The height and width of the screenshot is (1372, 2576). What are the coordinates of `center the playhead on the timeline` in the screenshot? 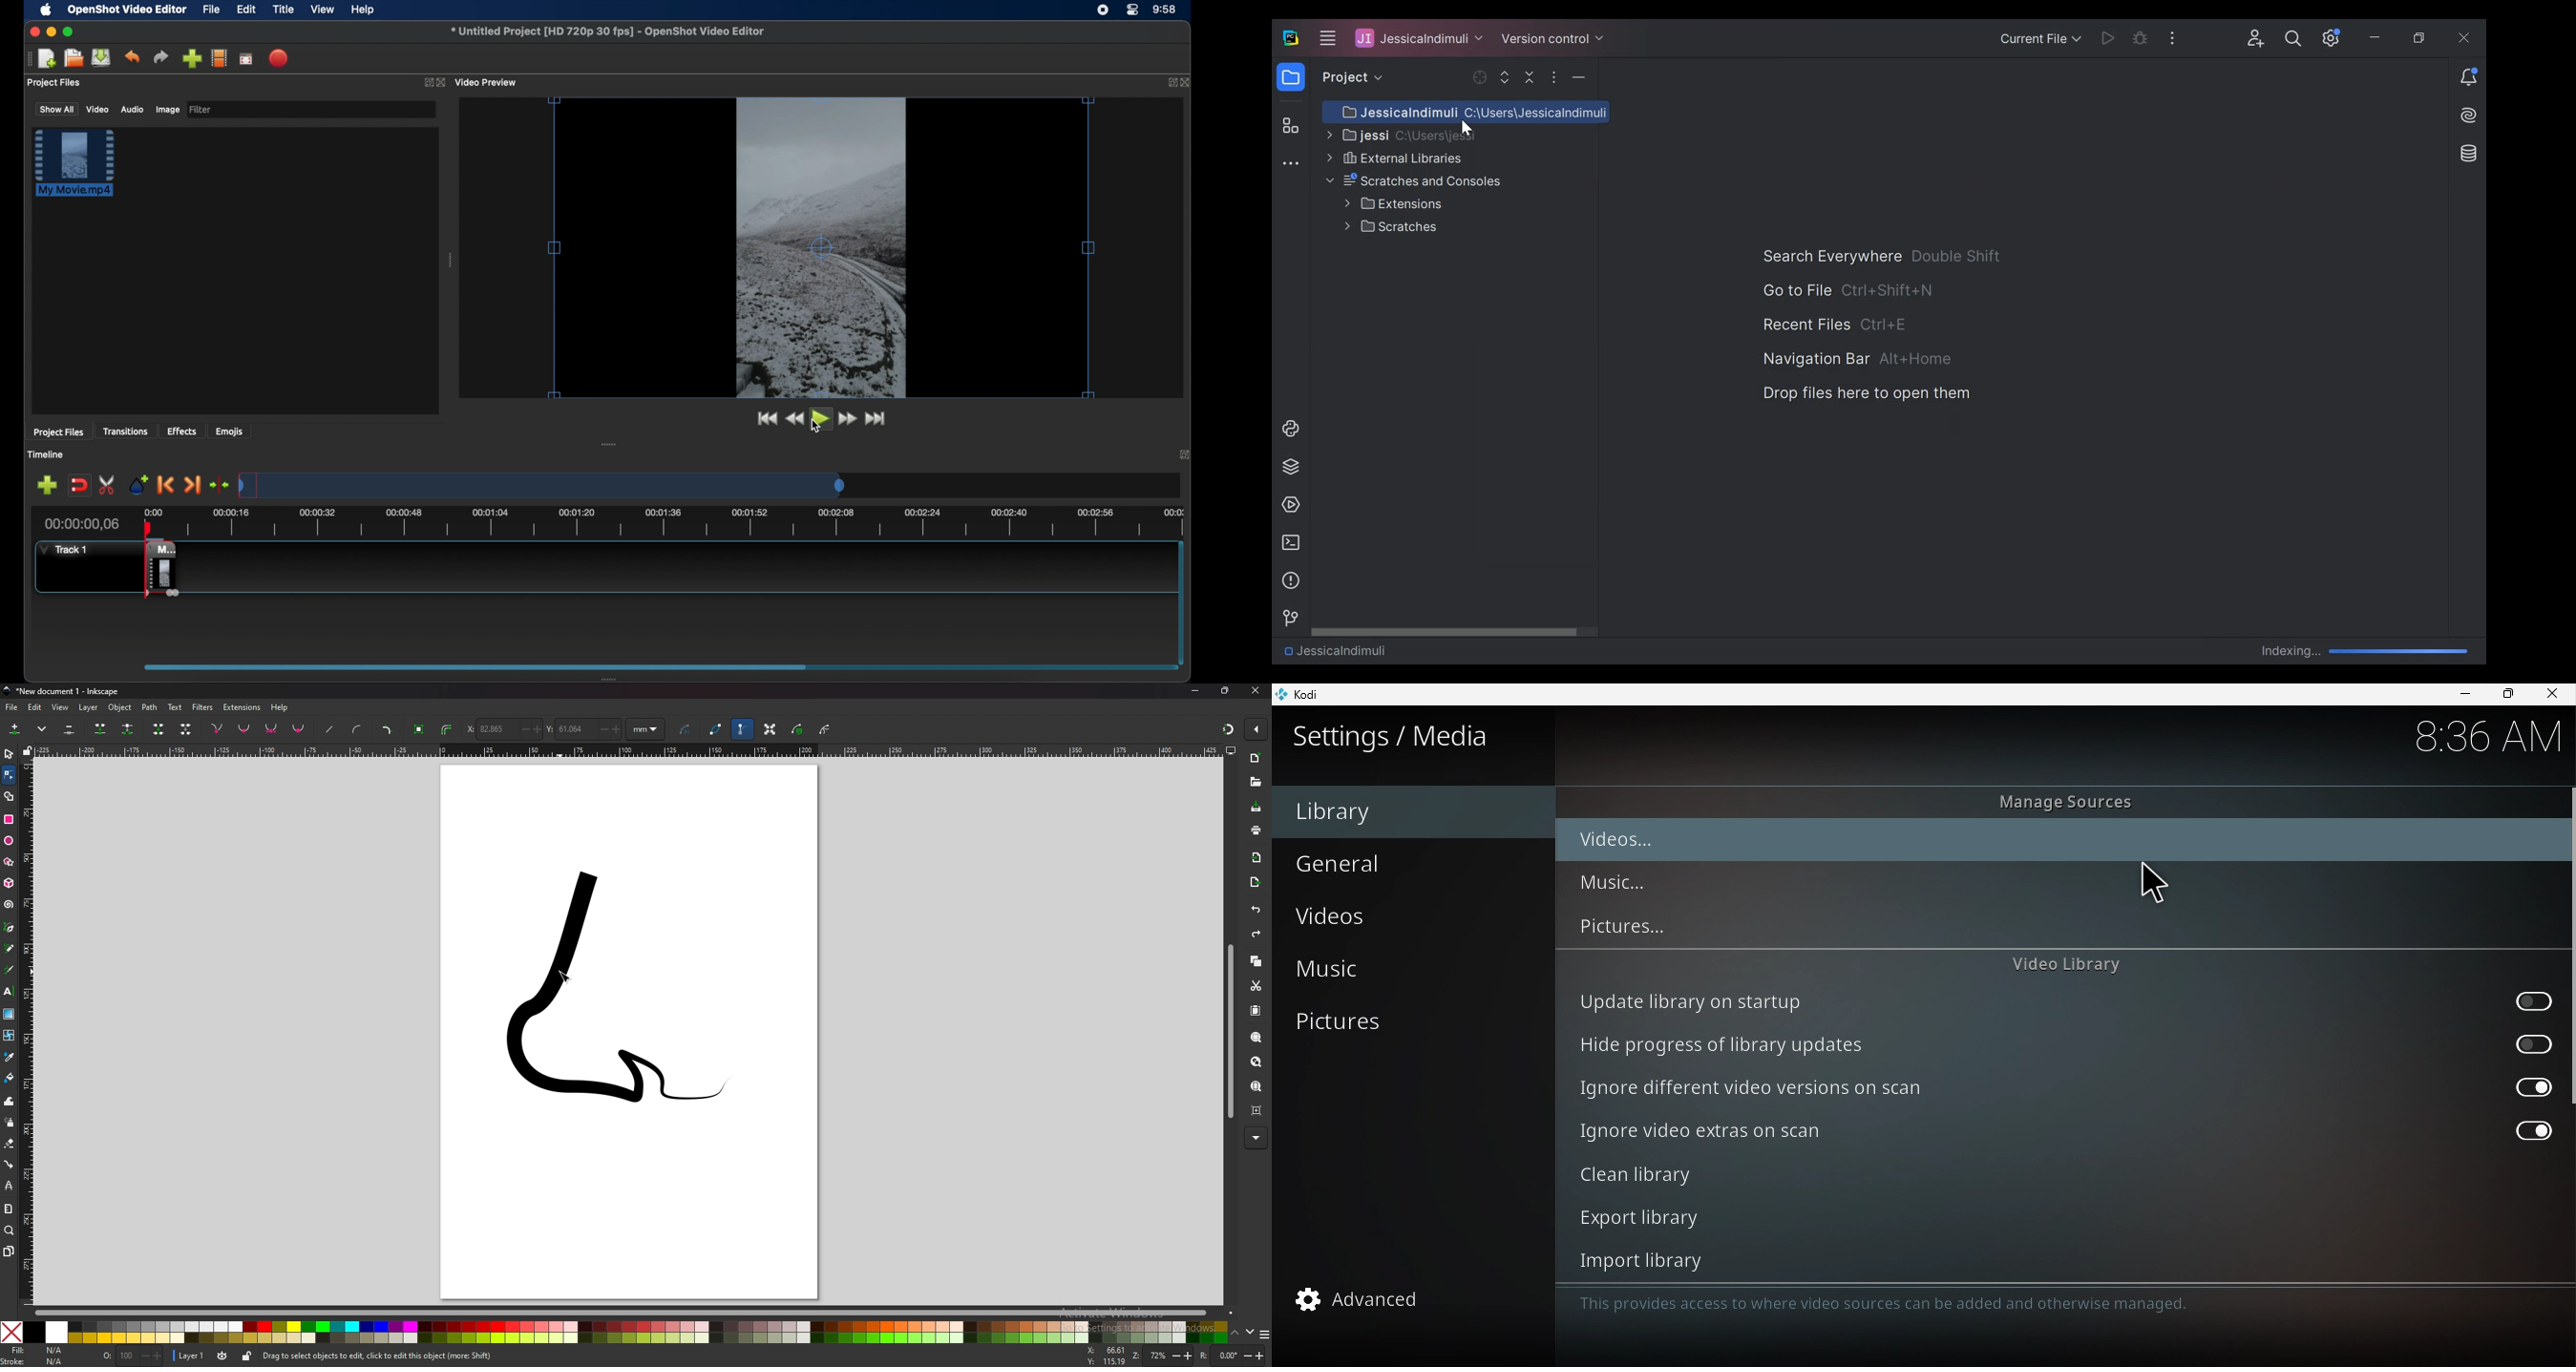 It's located at (219, 485).